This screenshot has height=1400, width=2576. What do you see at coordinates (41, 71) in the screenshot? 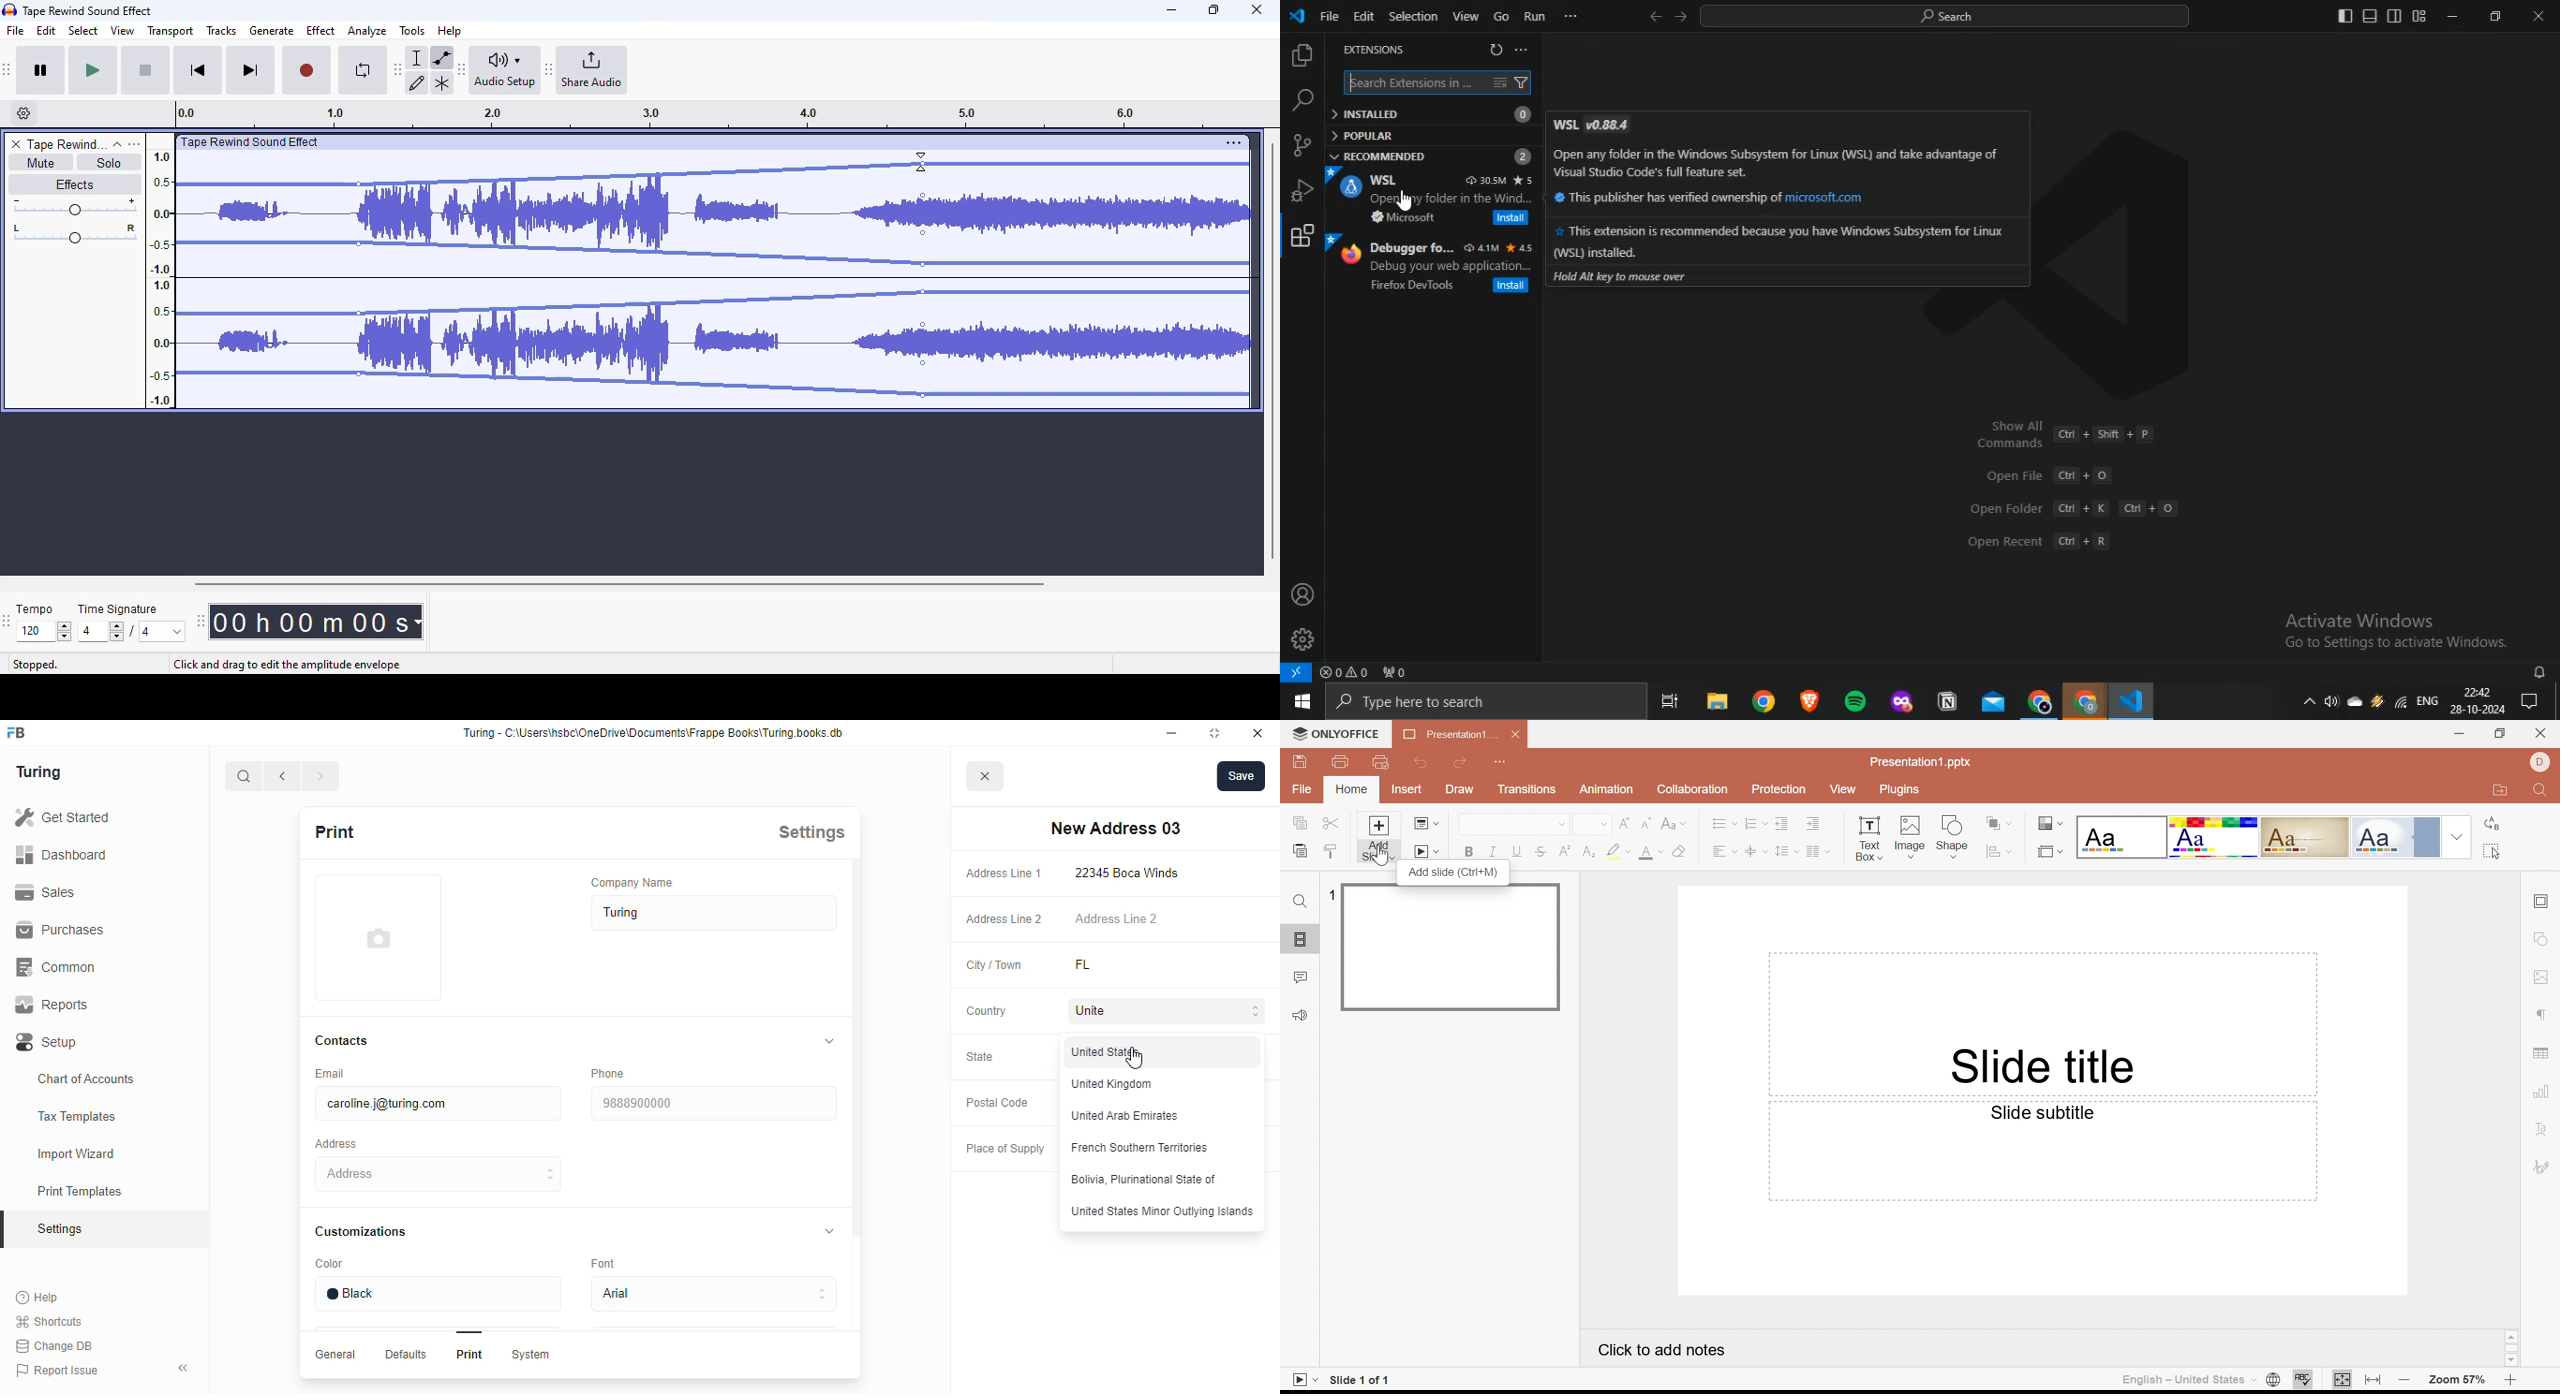
I see `pause` at bounding box center [41, 71].